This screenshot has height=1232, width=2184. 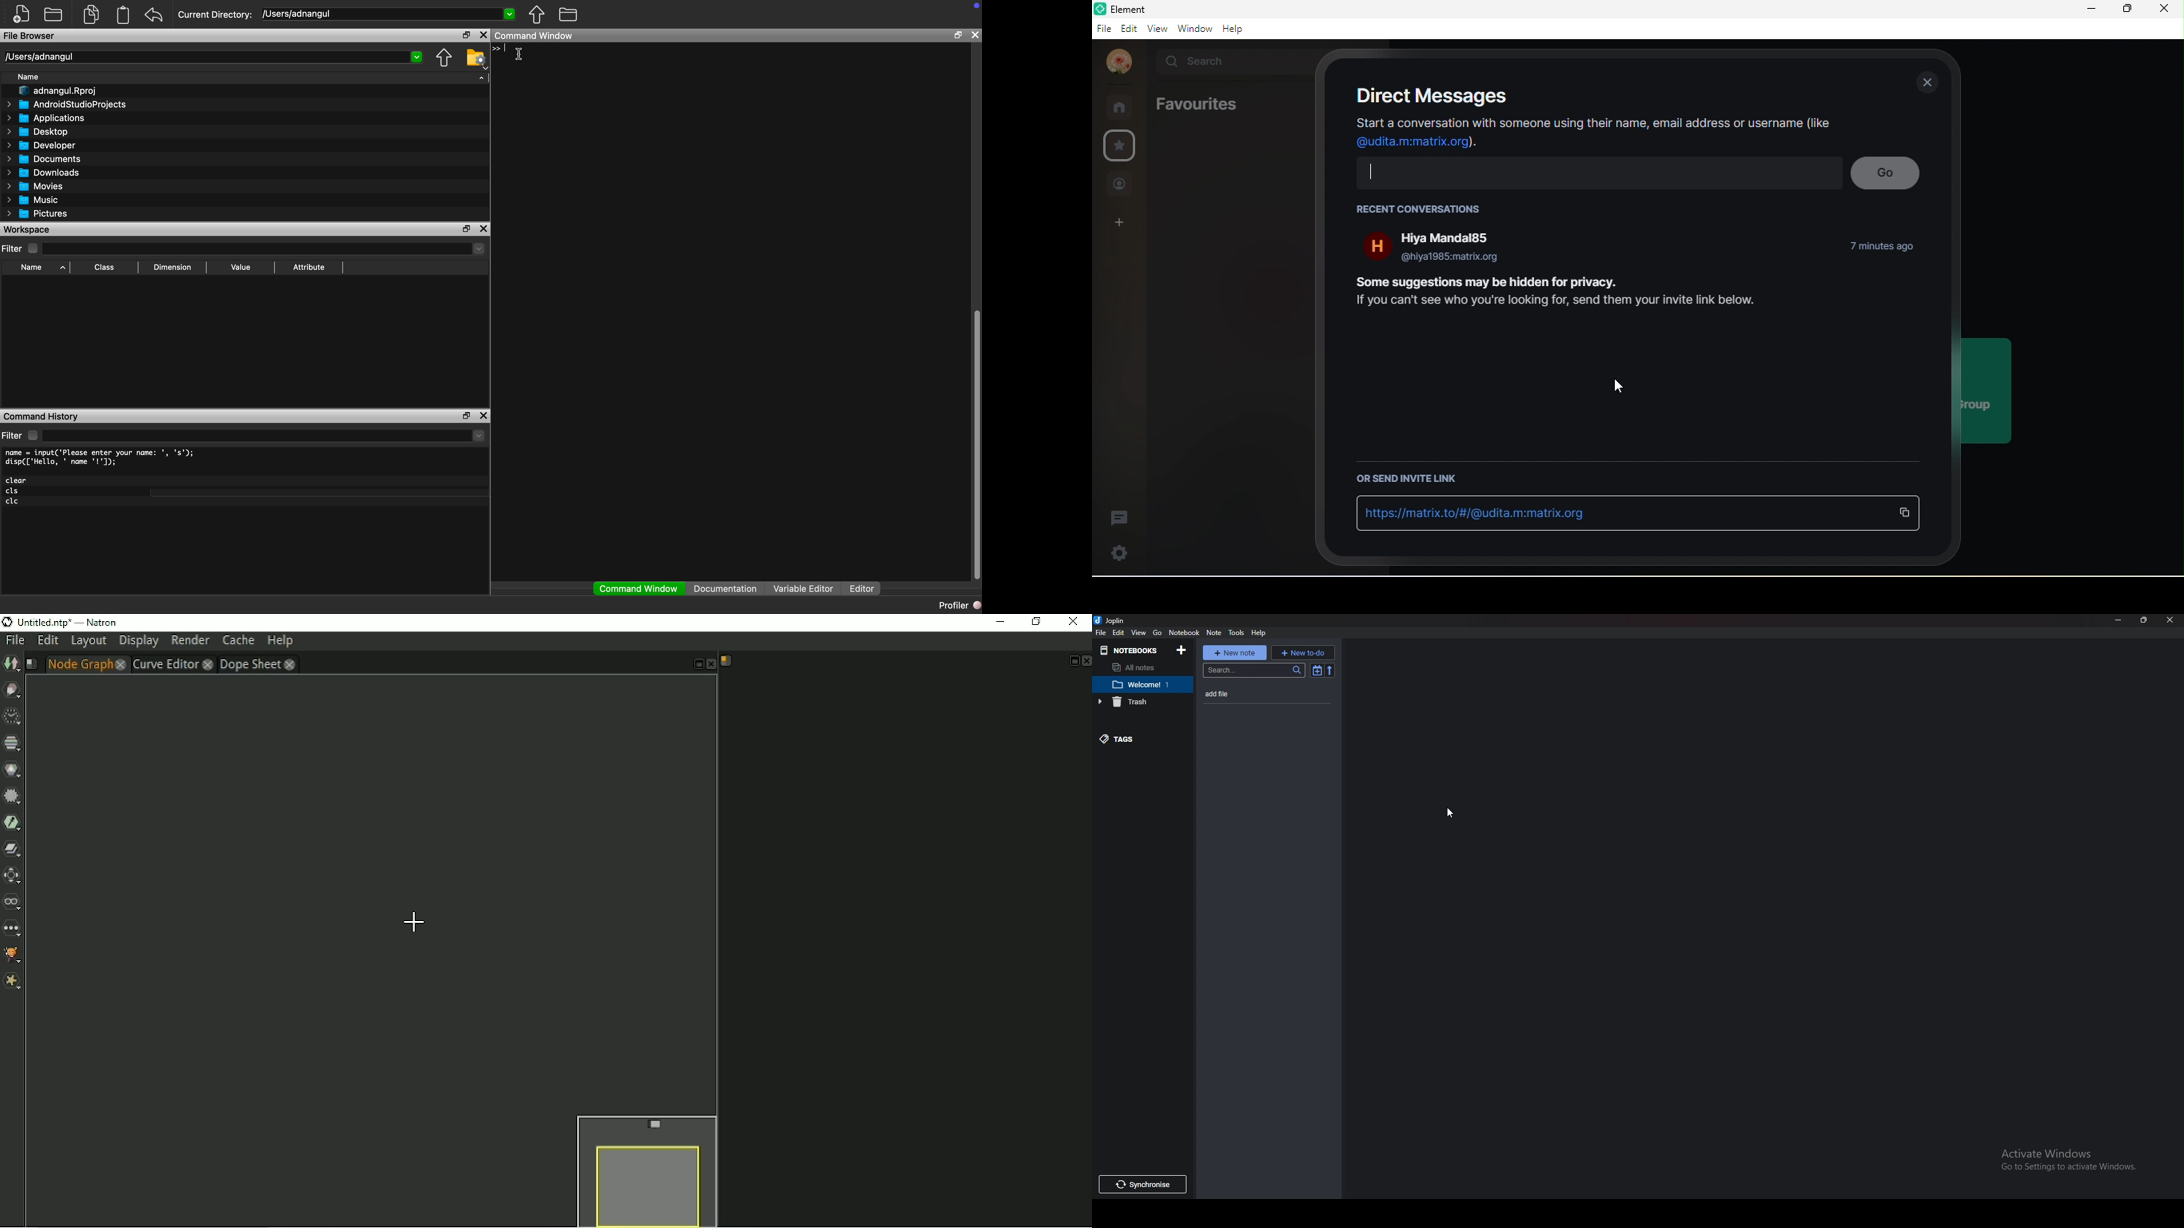 I want to click on Notebooks, so click(x=1130, y=650).